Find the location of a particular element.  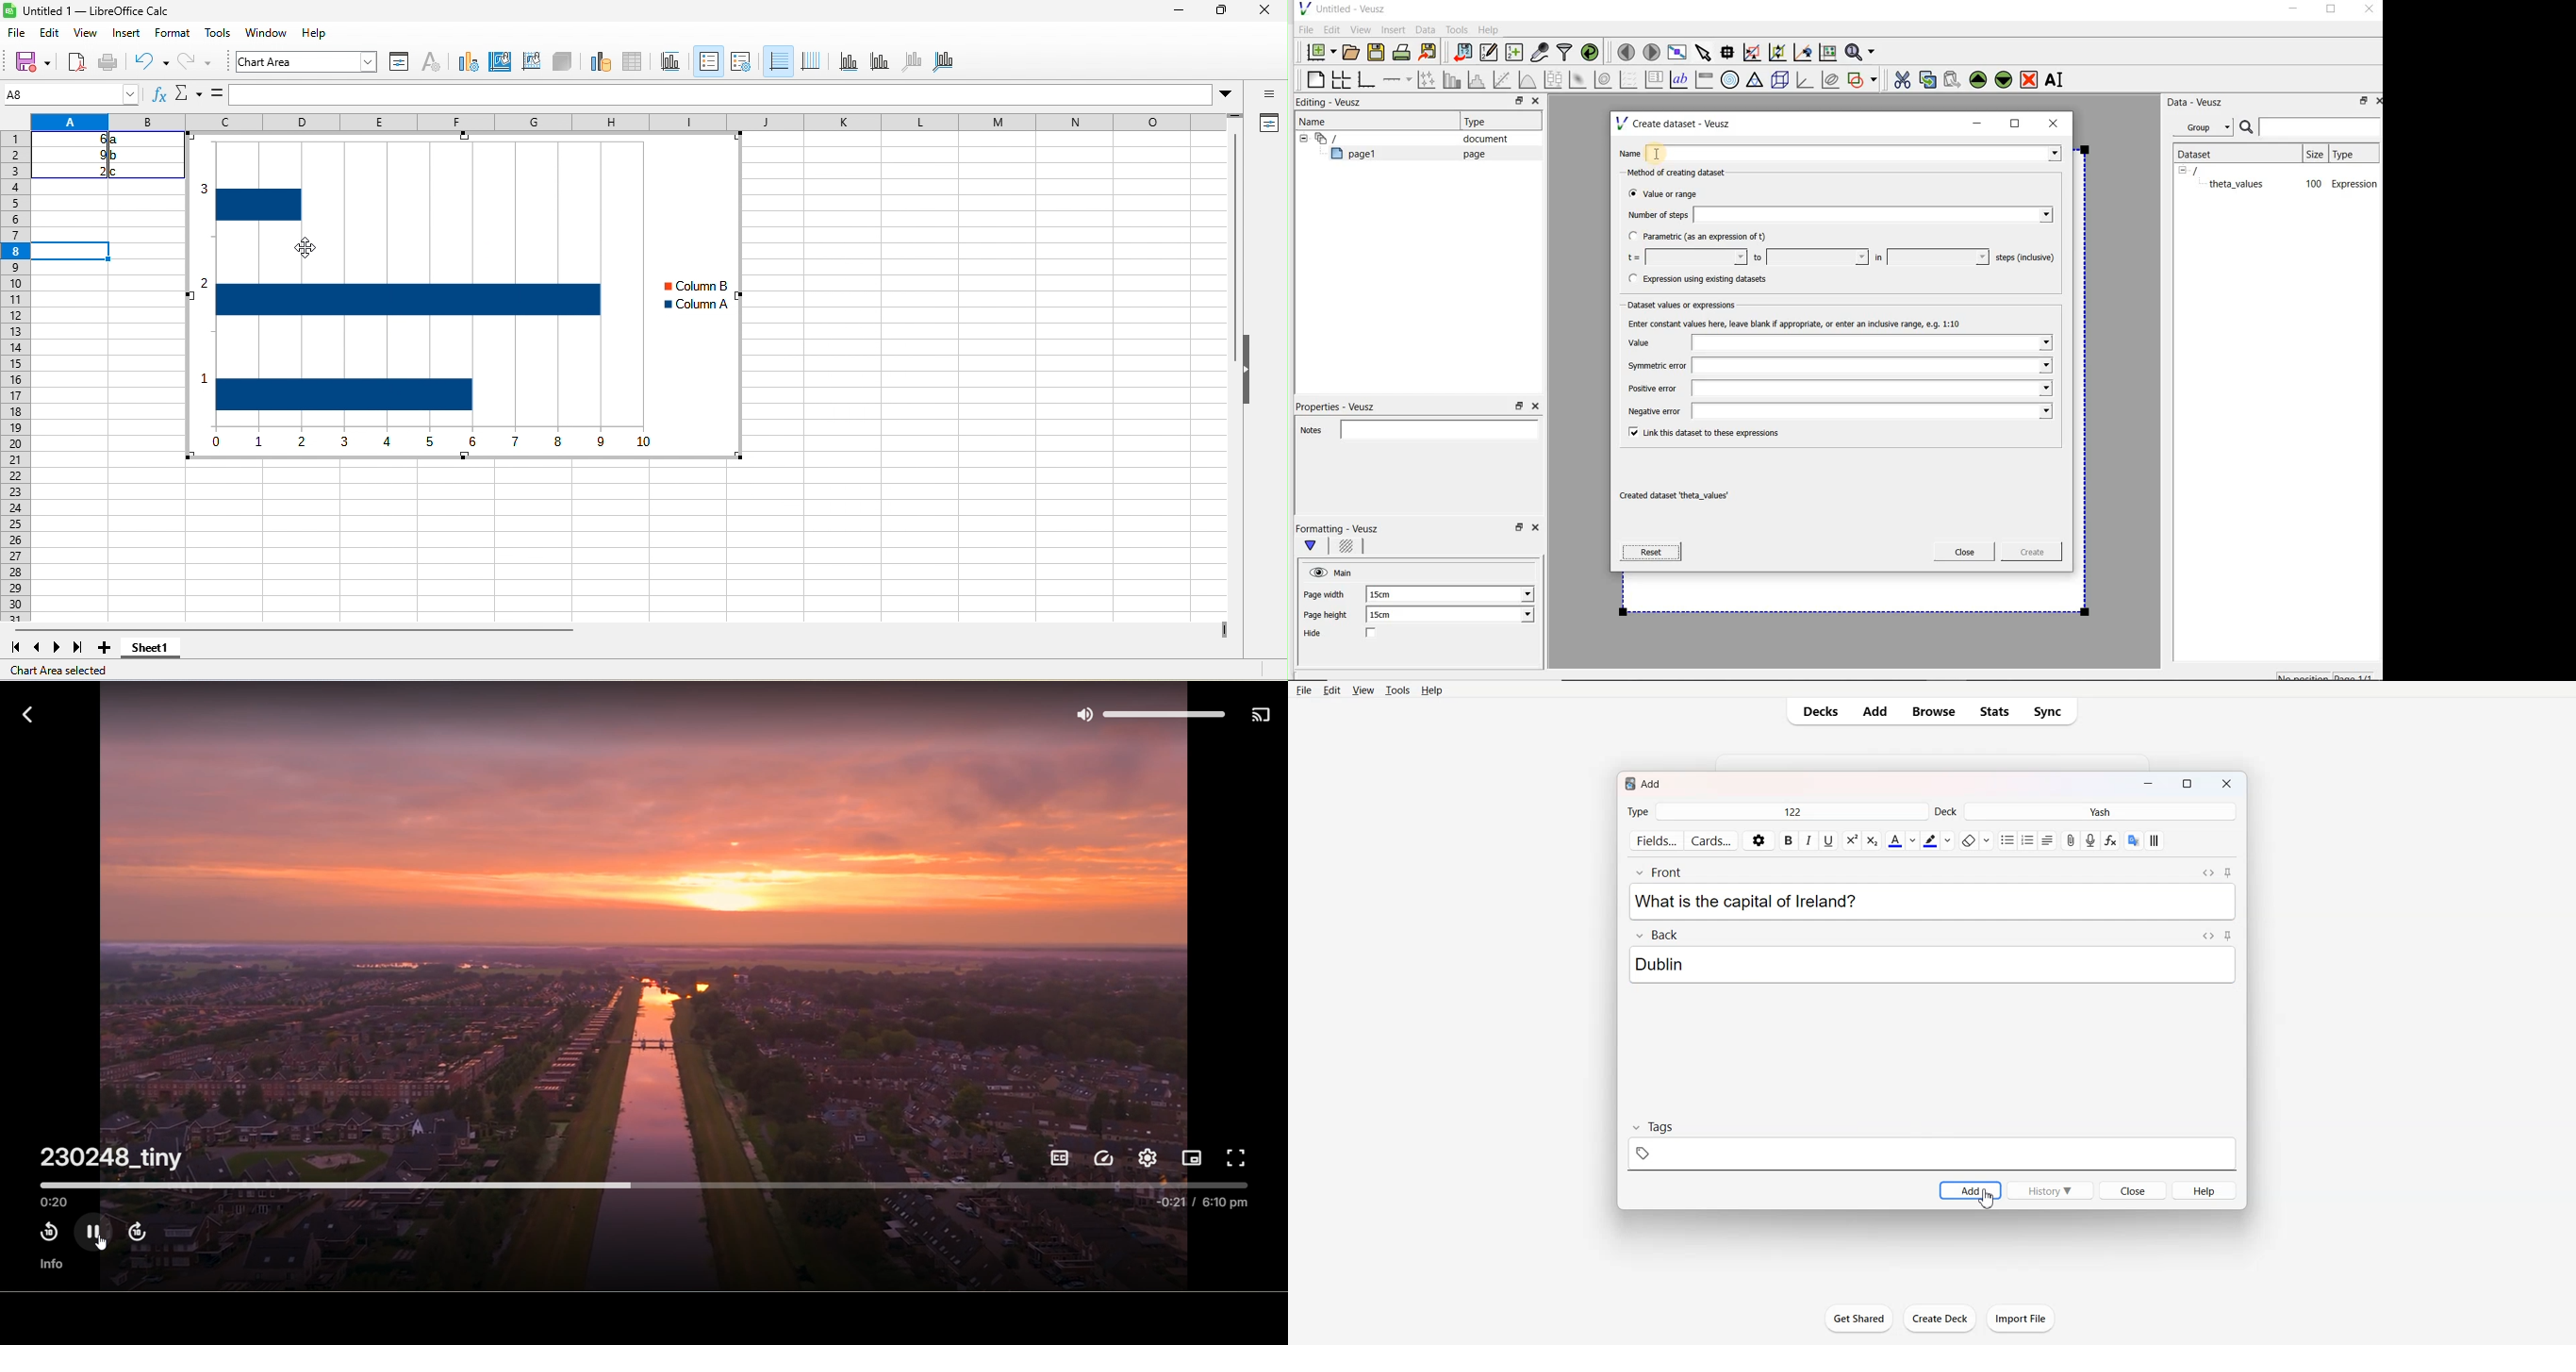

next sheet is located at coordinates (56, 649).